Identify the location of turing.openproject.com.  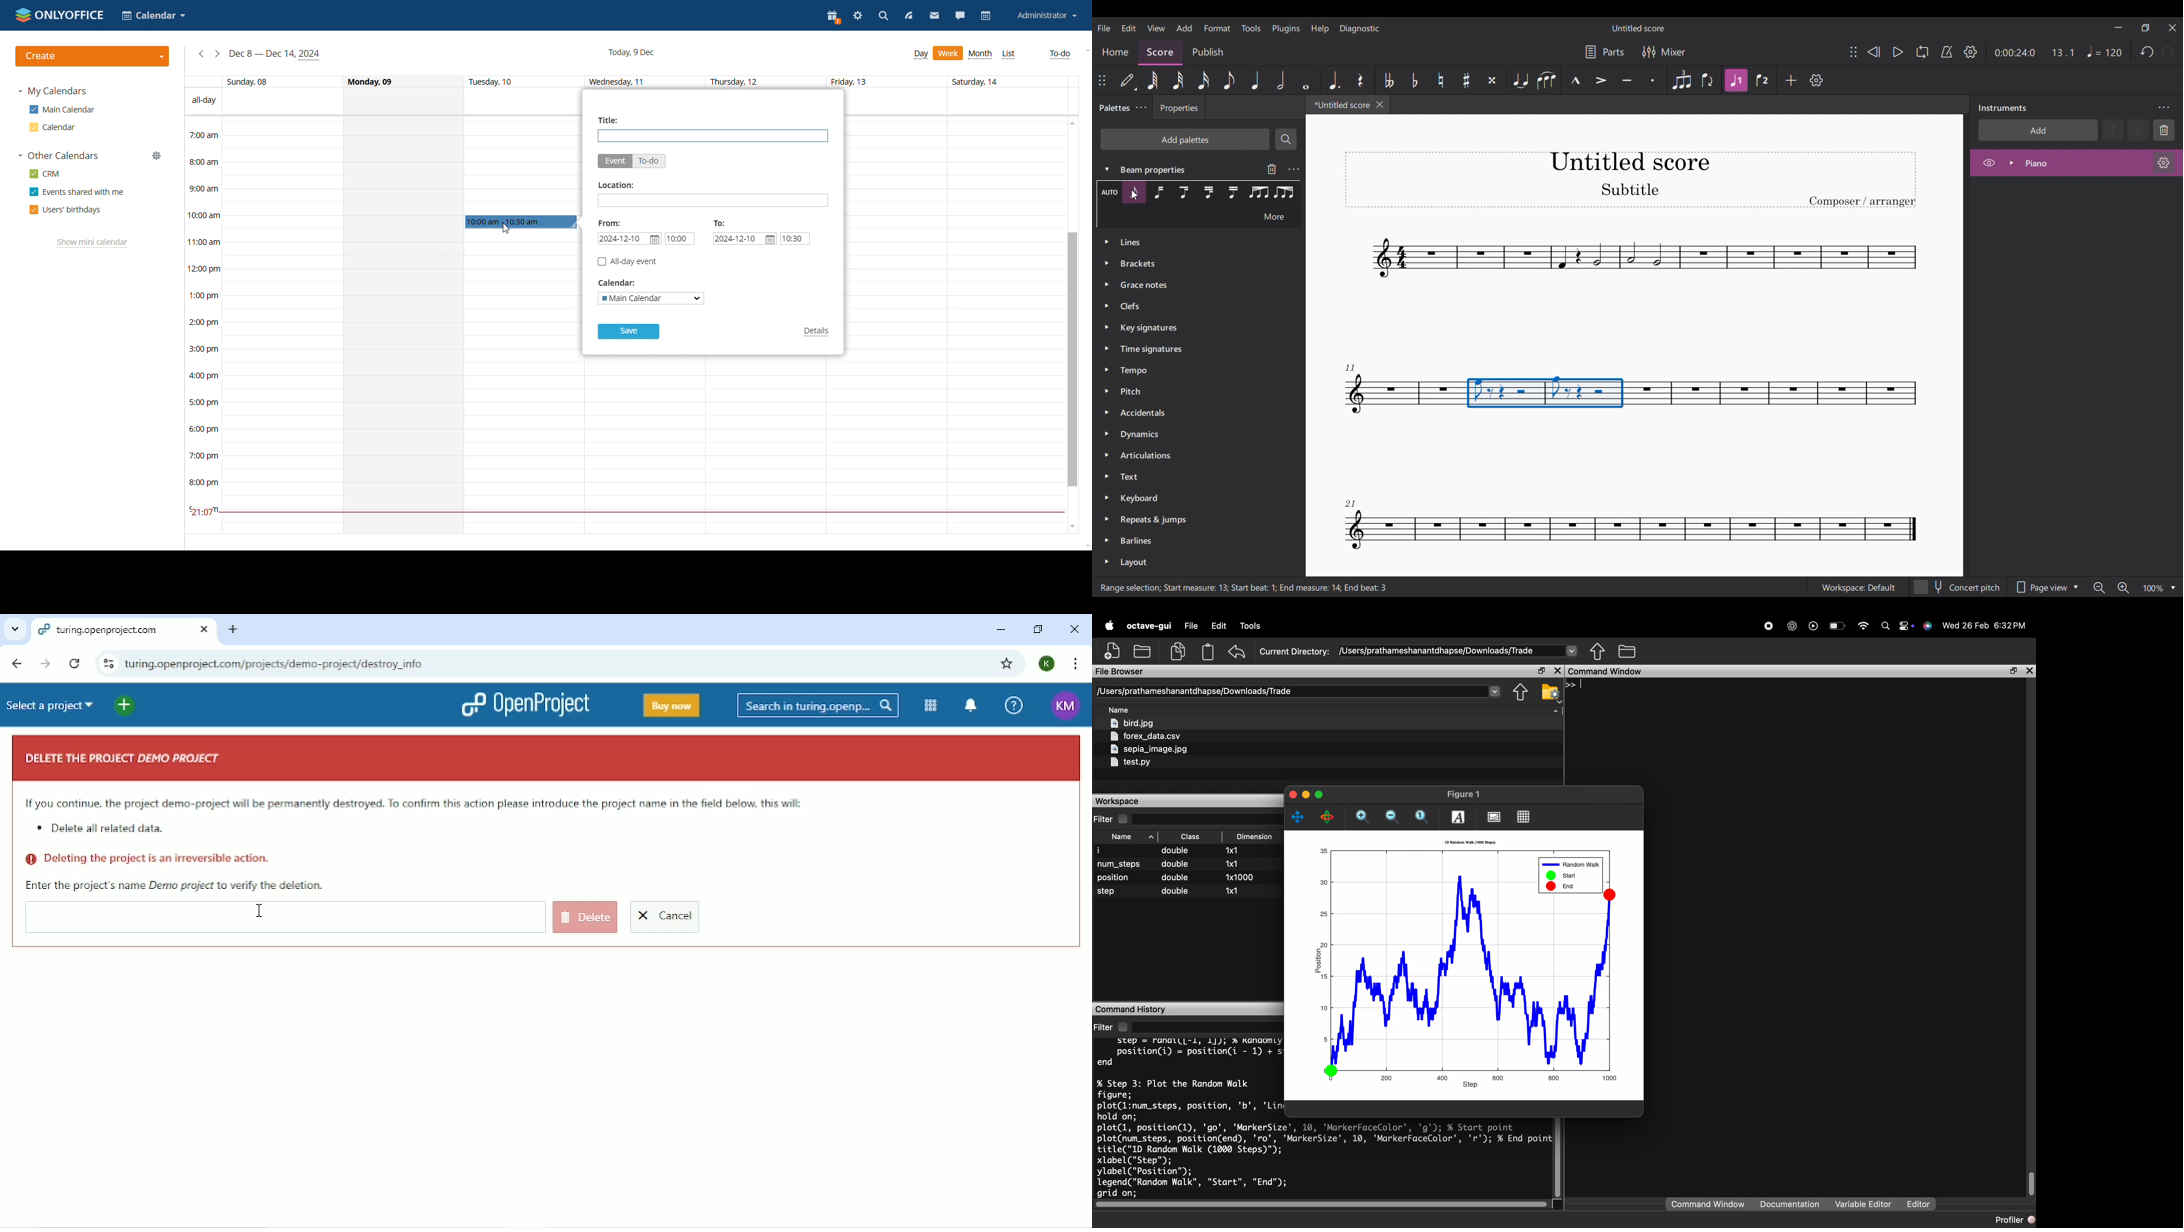
(122, 631).